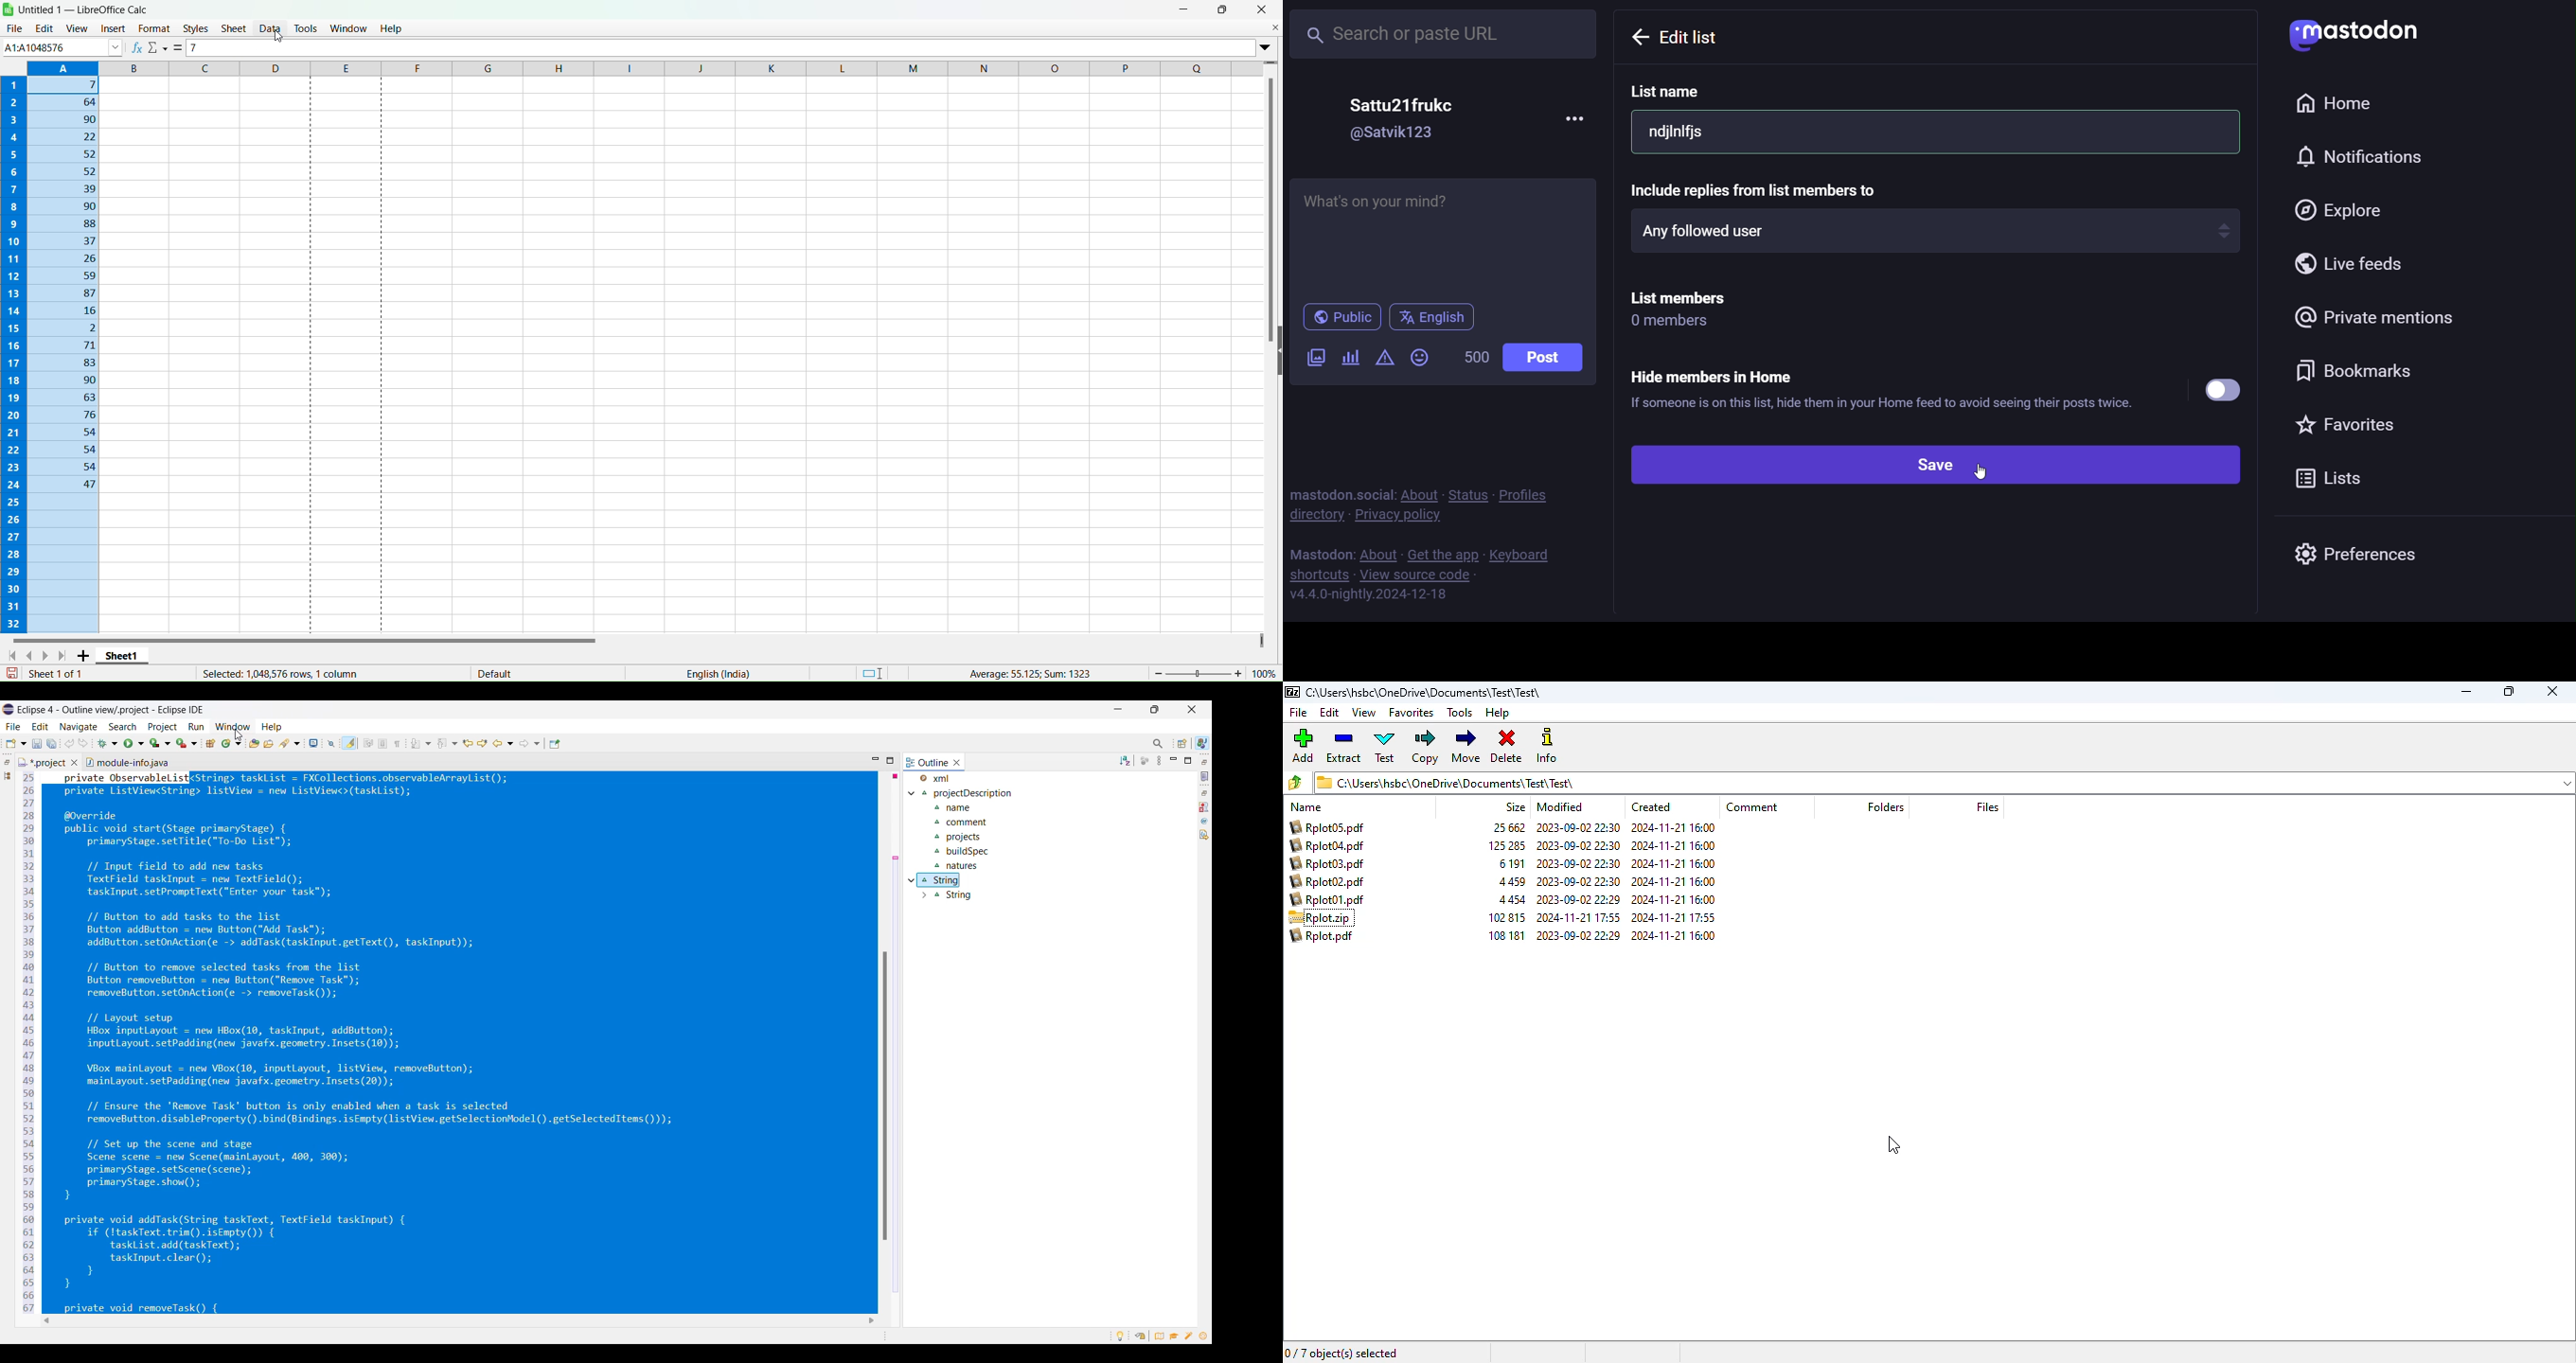  Describe the element at coordinates (1675, 899) in the screenshot. I see `2024-11-21 16:00` at that location.